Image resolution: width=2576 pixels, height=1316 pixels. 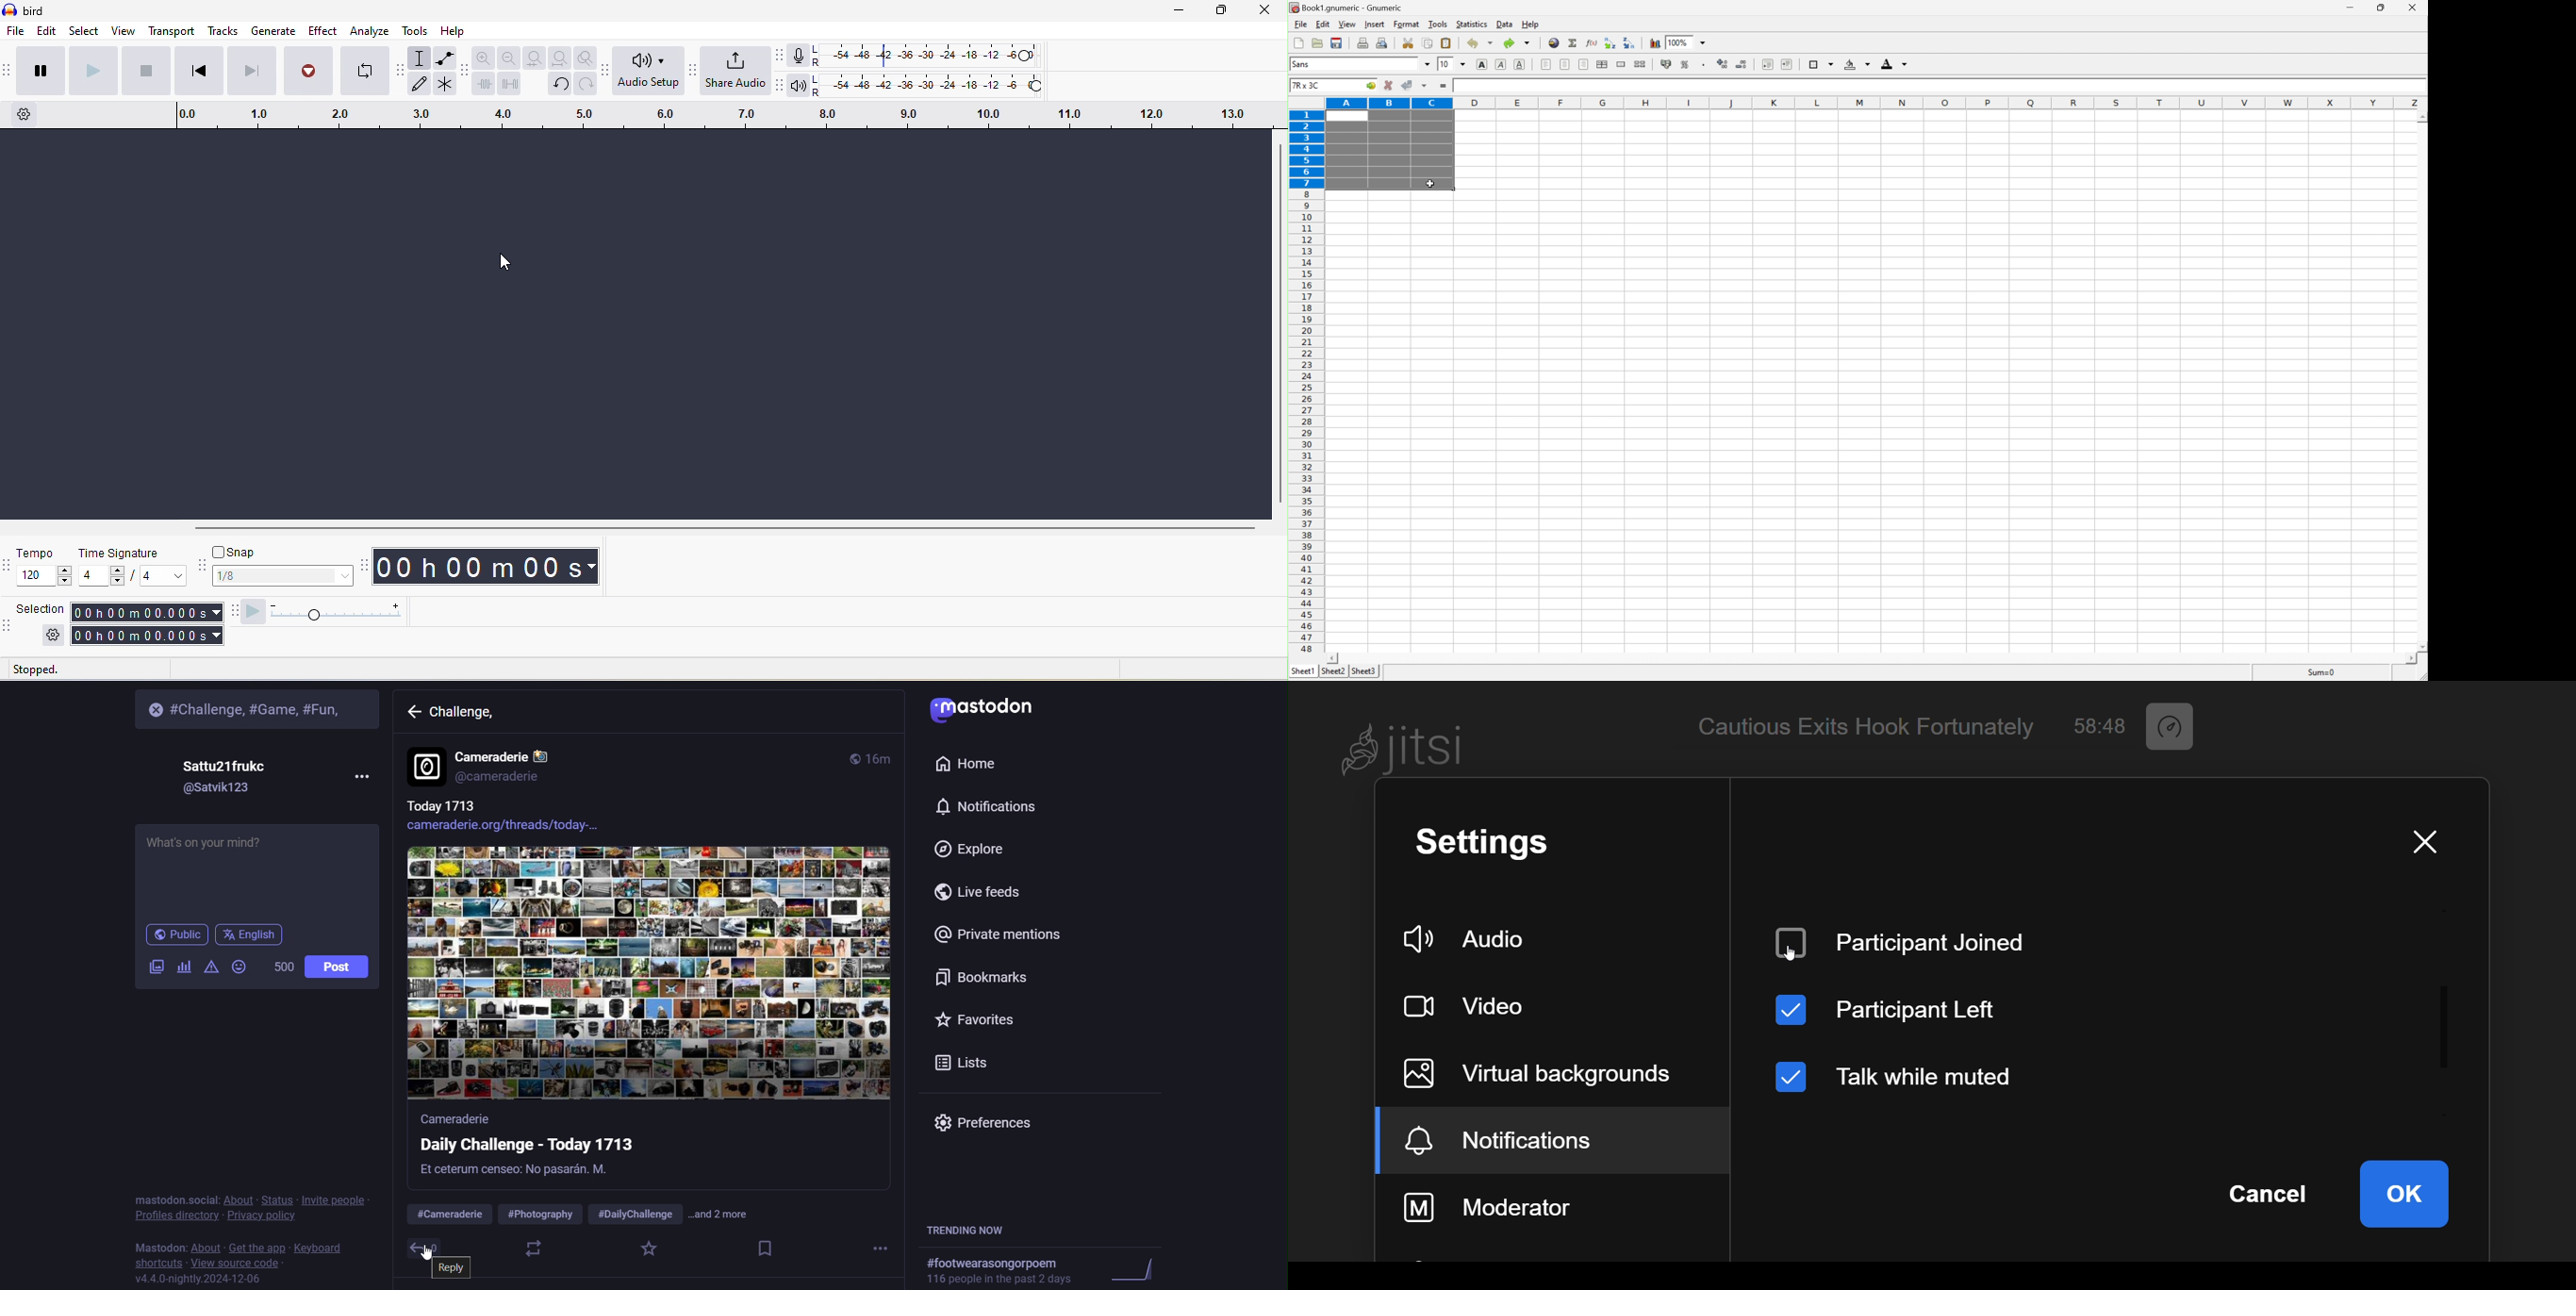 I want to click on transport, so click(x=174, y=33).